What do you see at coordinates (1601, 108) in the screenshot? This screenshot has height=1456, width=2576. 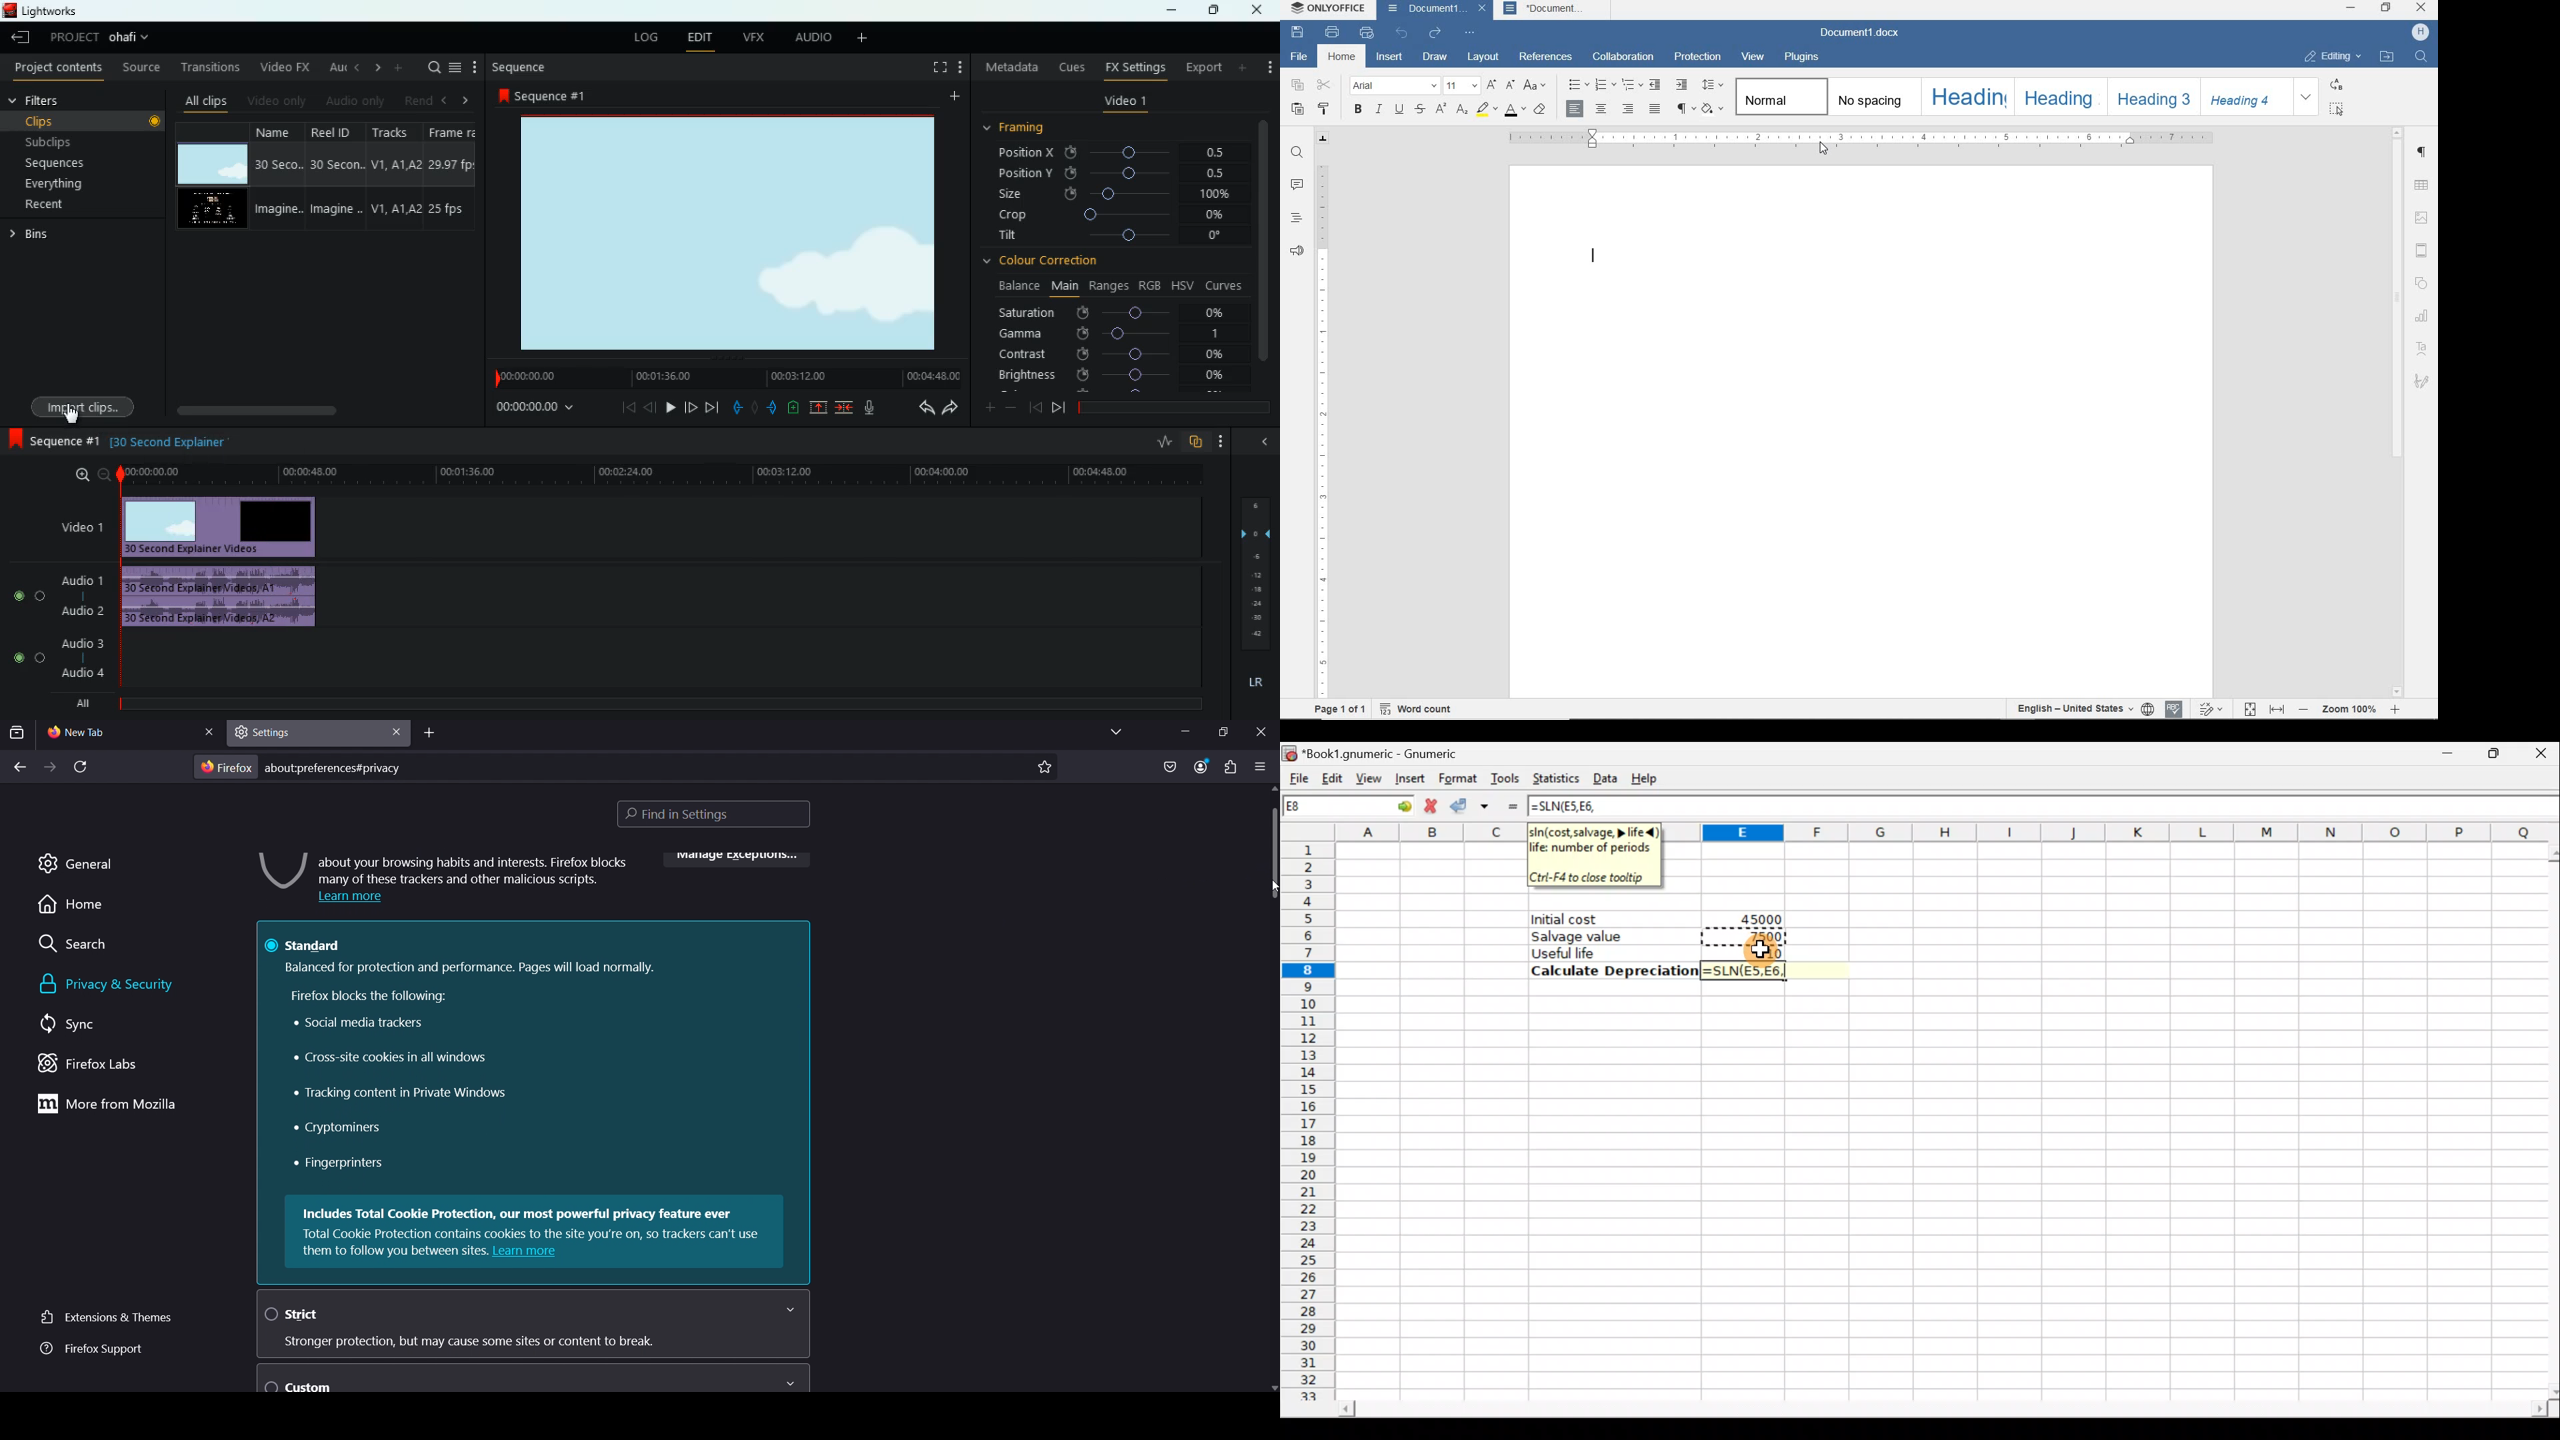 I see `ALIGN CENTER` at bounding box center [1601, 108].